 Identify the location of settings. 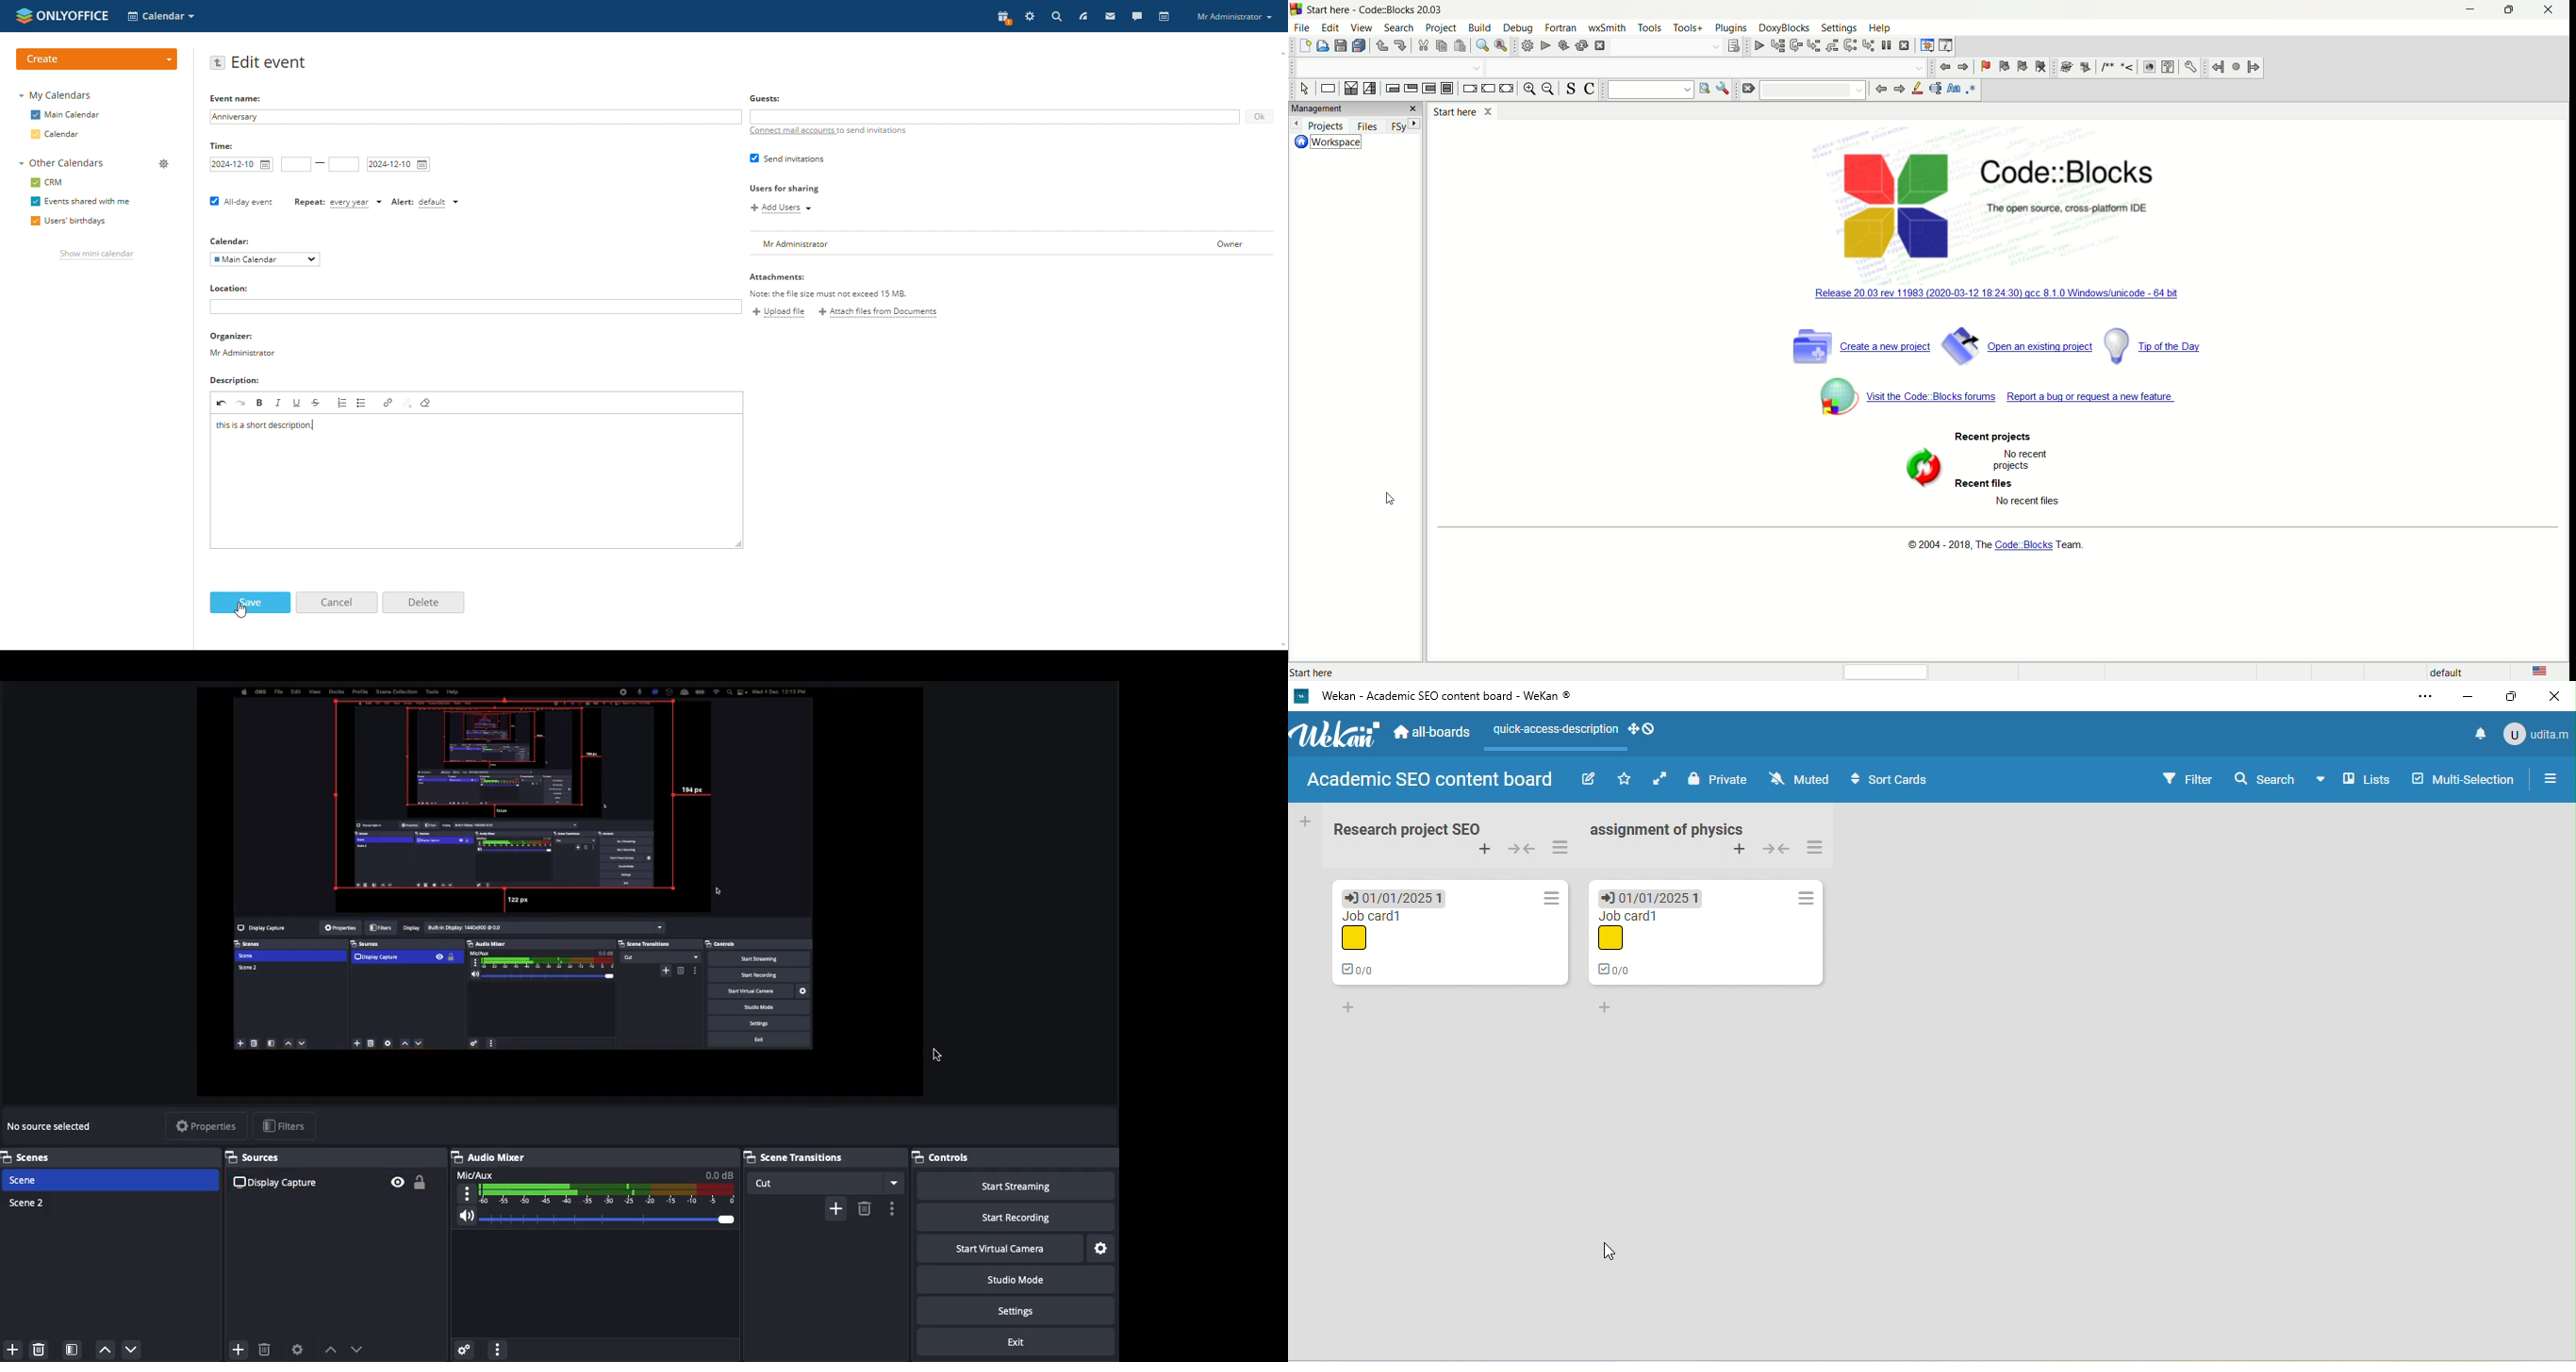
(2191, 68).